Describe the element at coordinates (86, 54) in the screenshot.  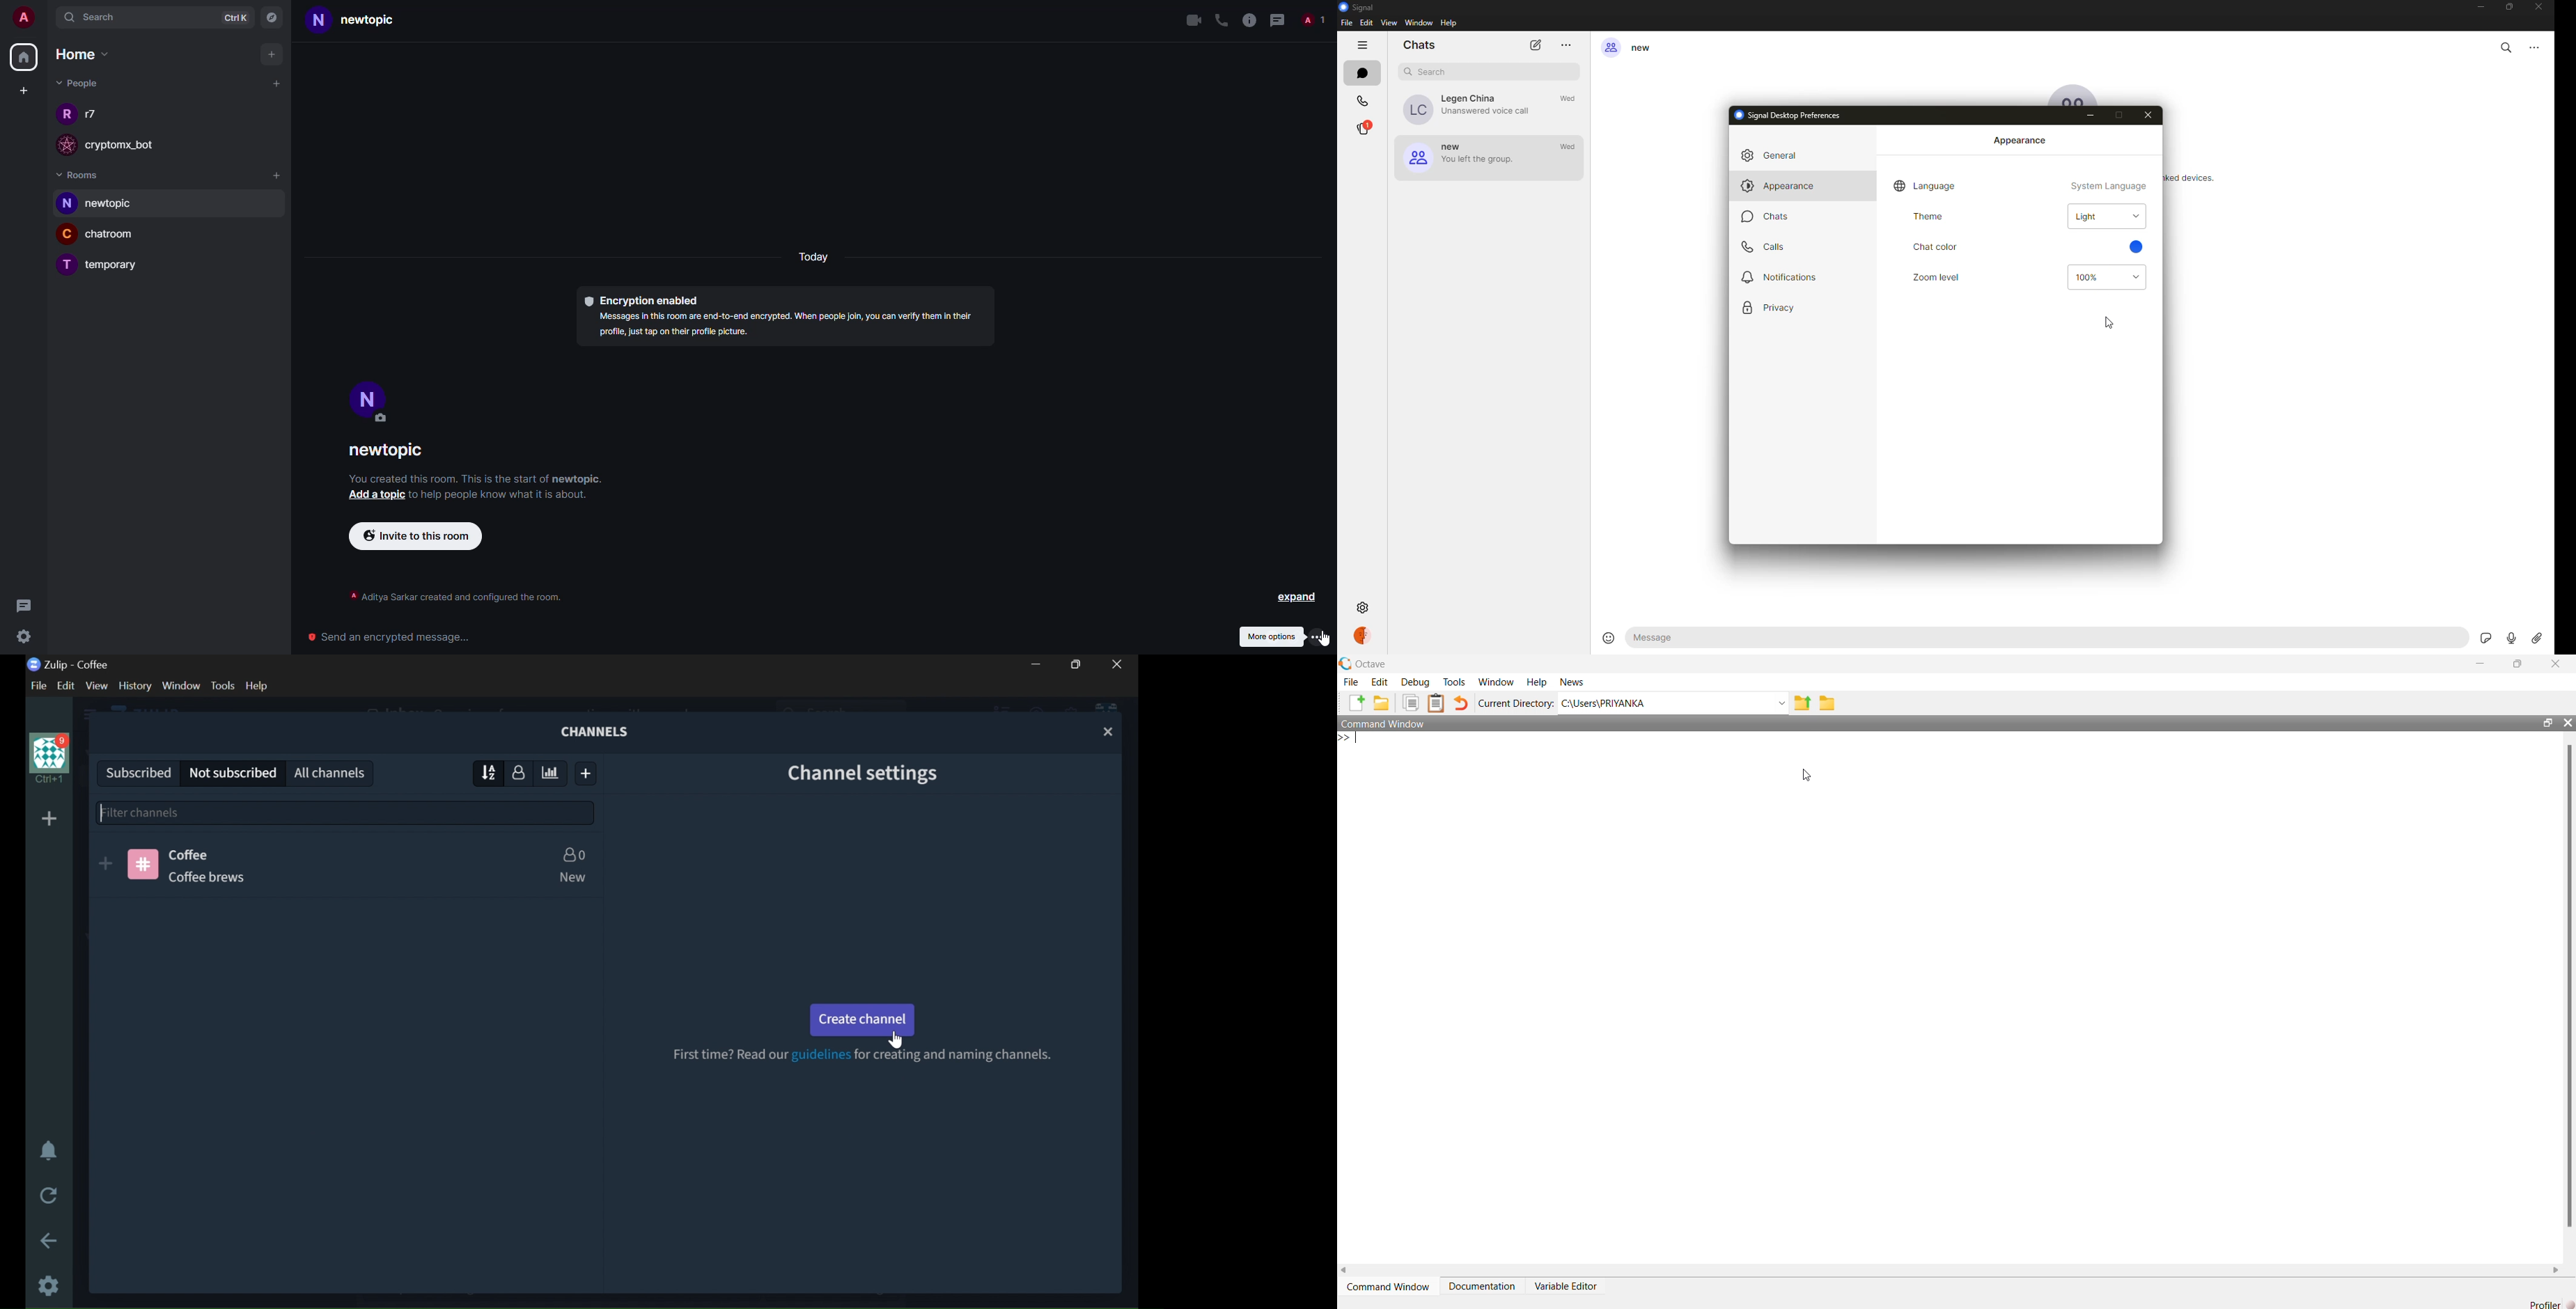
I see `home` at that location.